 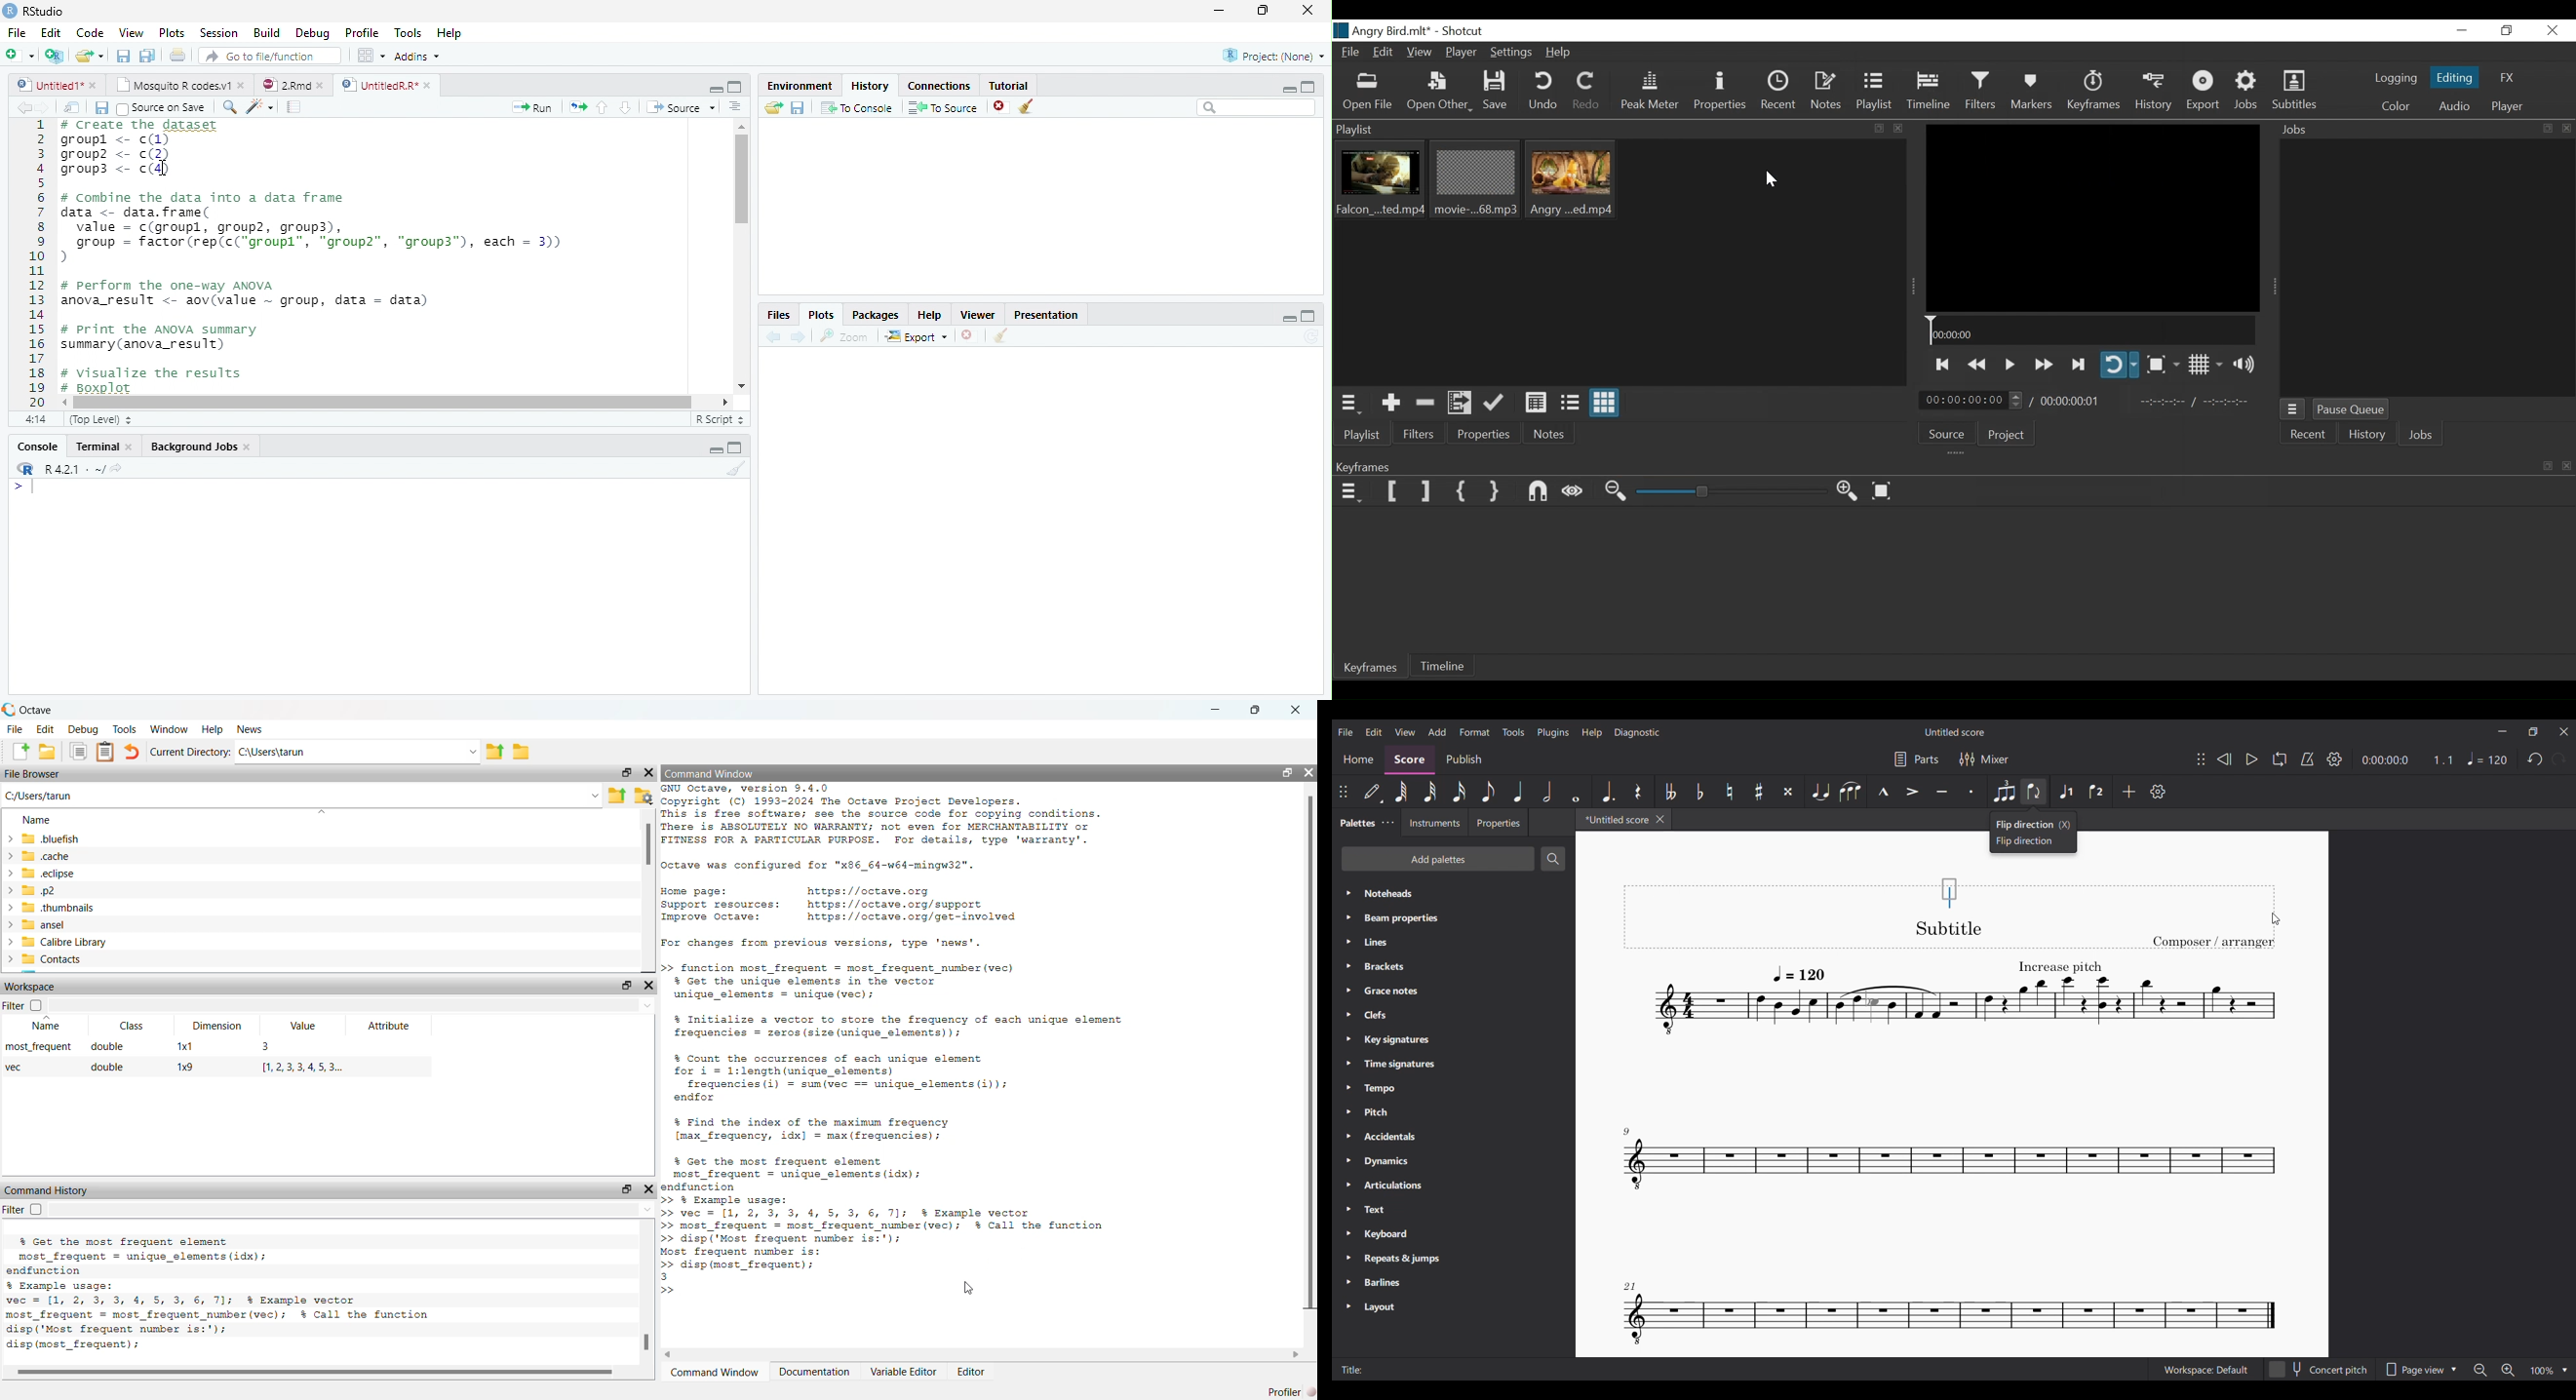 What do you see at coordinates (90, 56) in the screenshot?
I see `Open an existing file` at bounding box center [90, 56].